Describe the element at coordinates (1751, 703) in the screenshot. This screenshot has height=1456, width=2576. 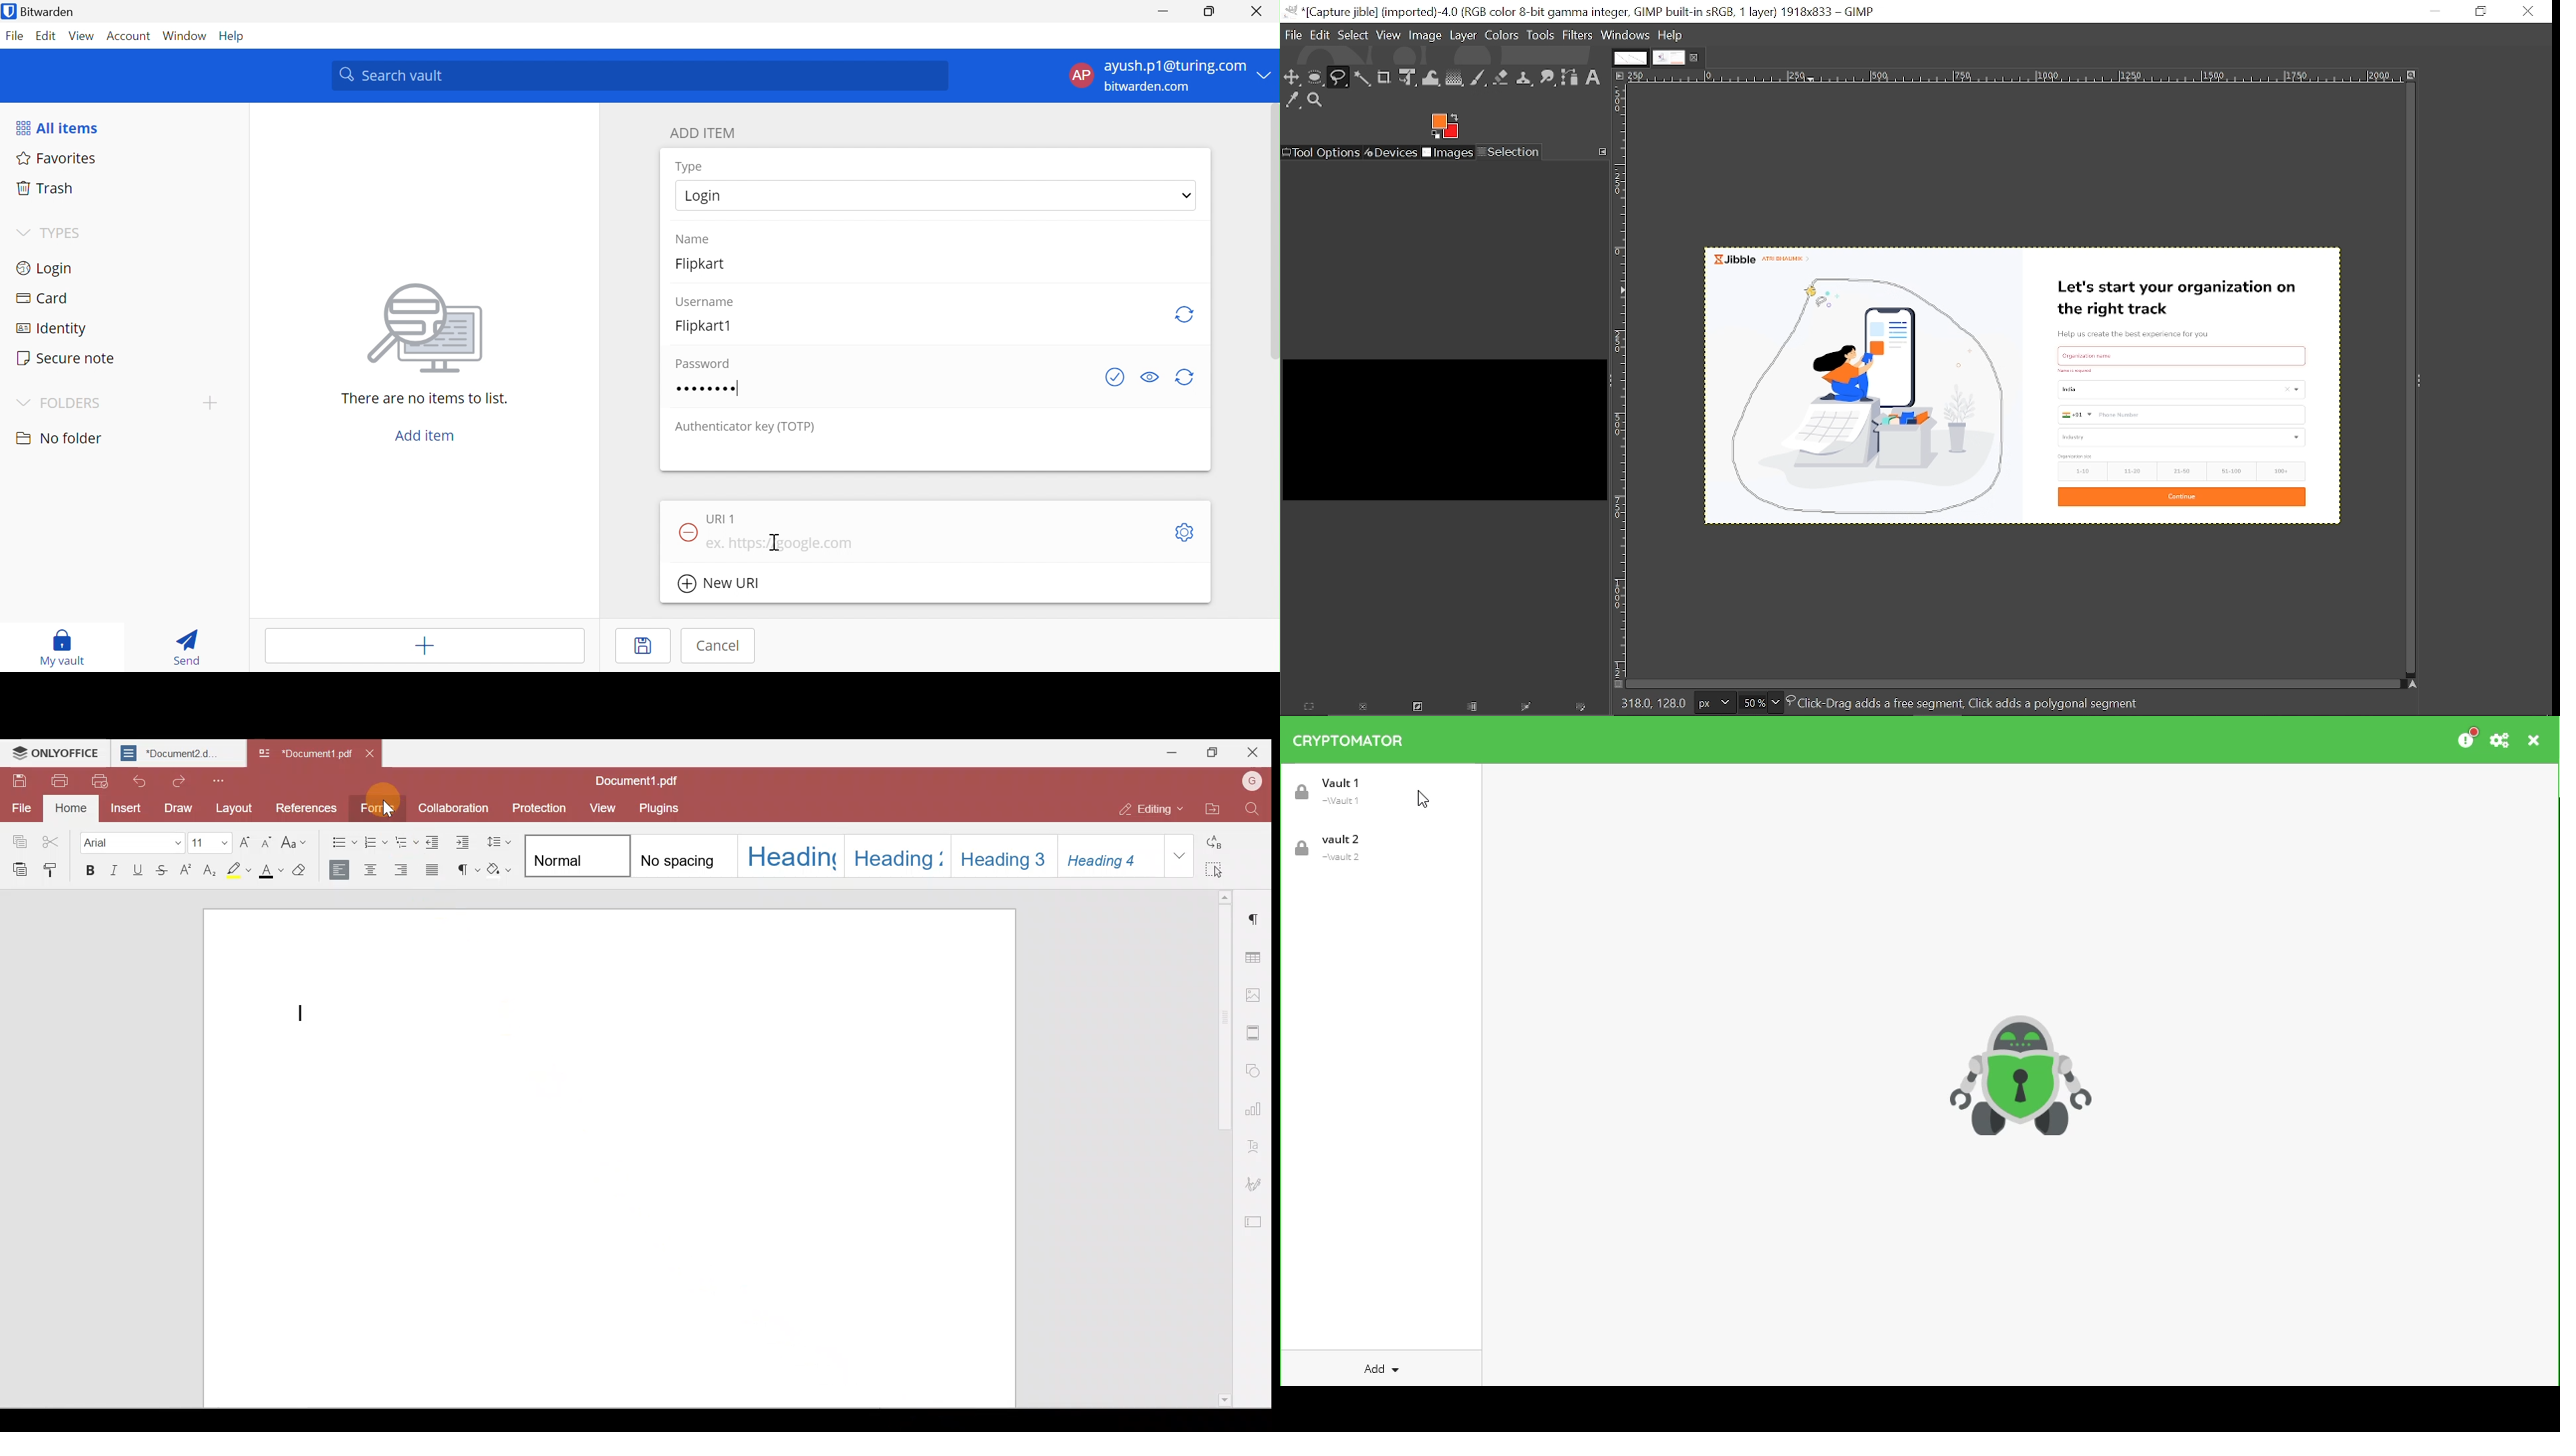
I see `Current zoom` at that location.